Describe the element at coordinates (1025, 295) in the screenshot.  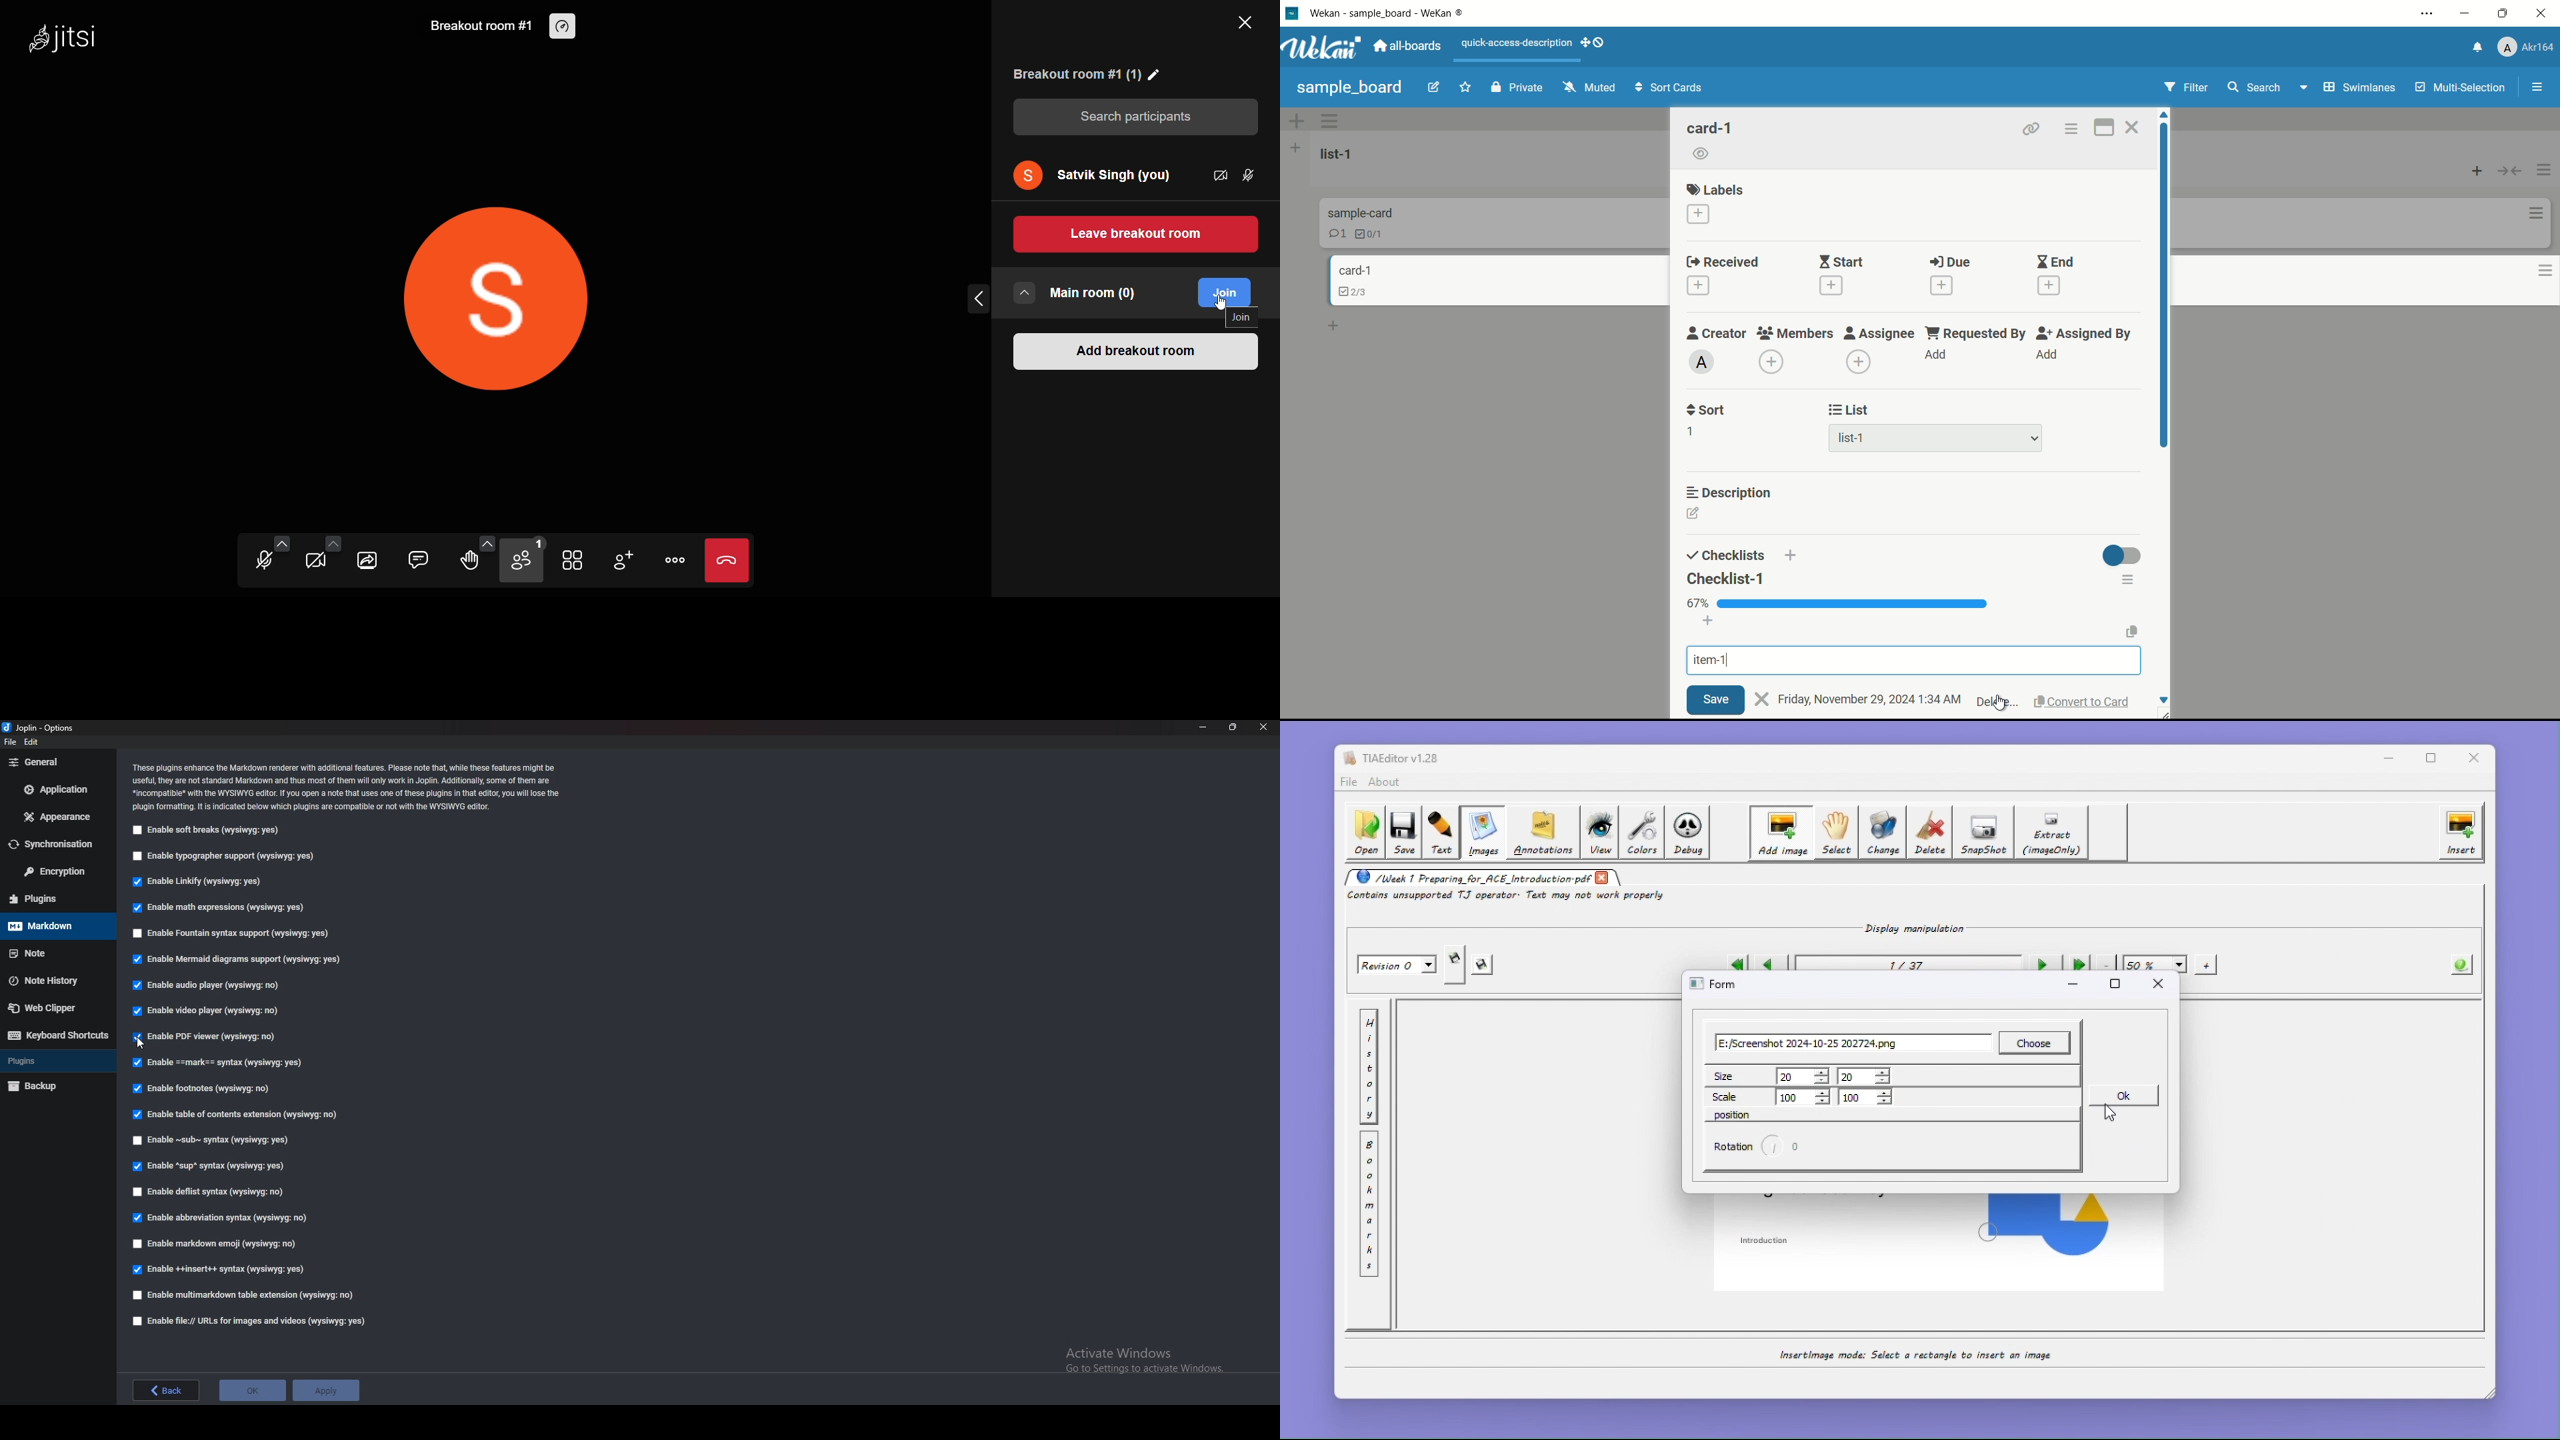
I see `more rooms` at that location.